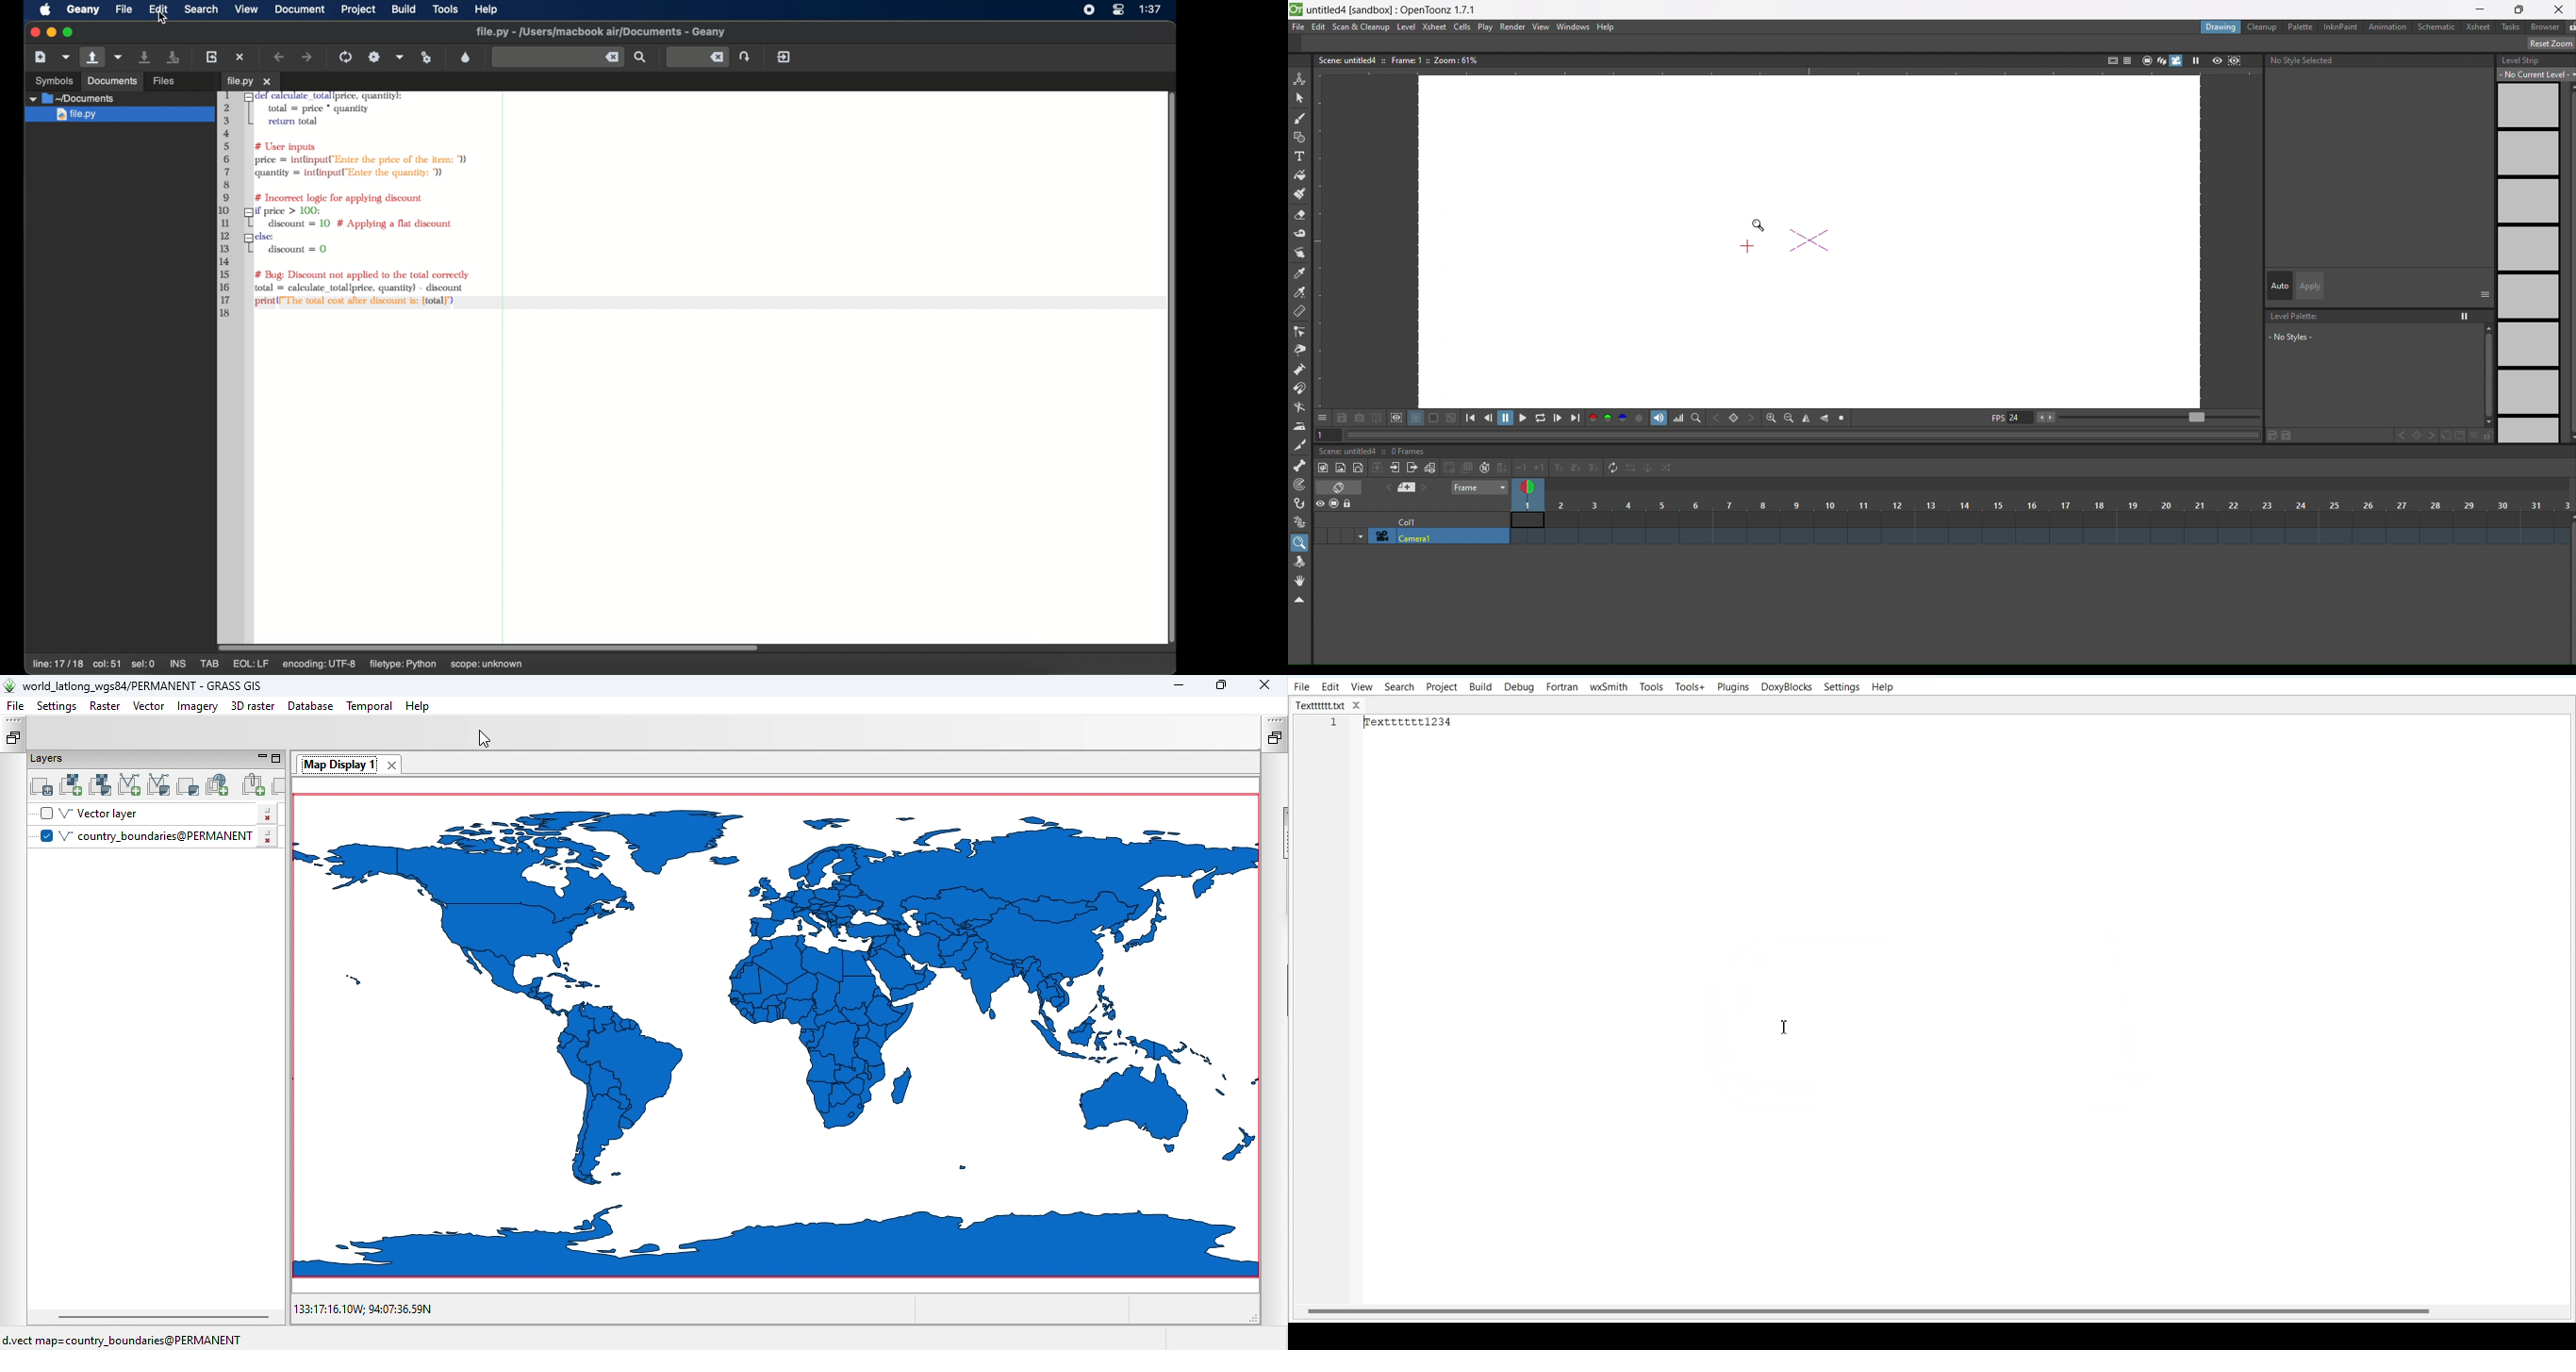 The image size is (2576, 1372). Describe the element at coordinates (1412, 721) in the screenshot. I see `Textttttttt1234` at that location.